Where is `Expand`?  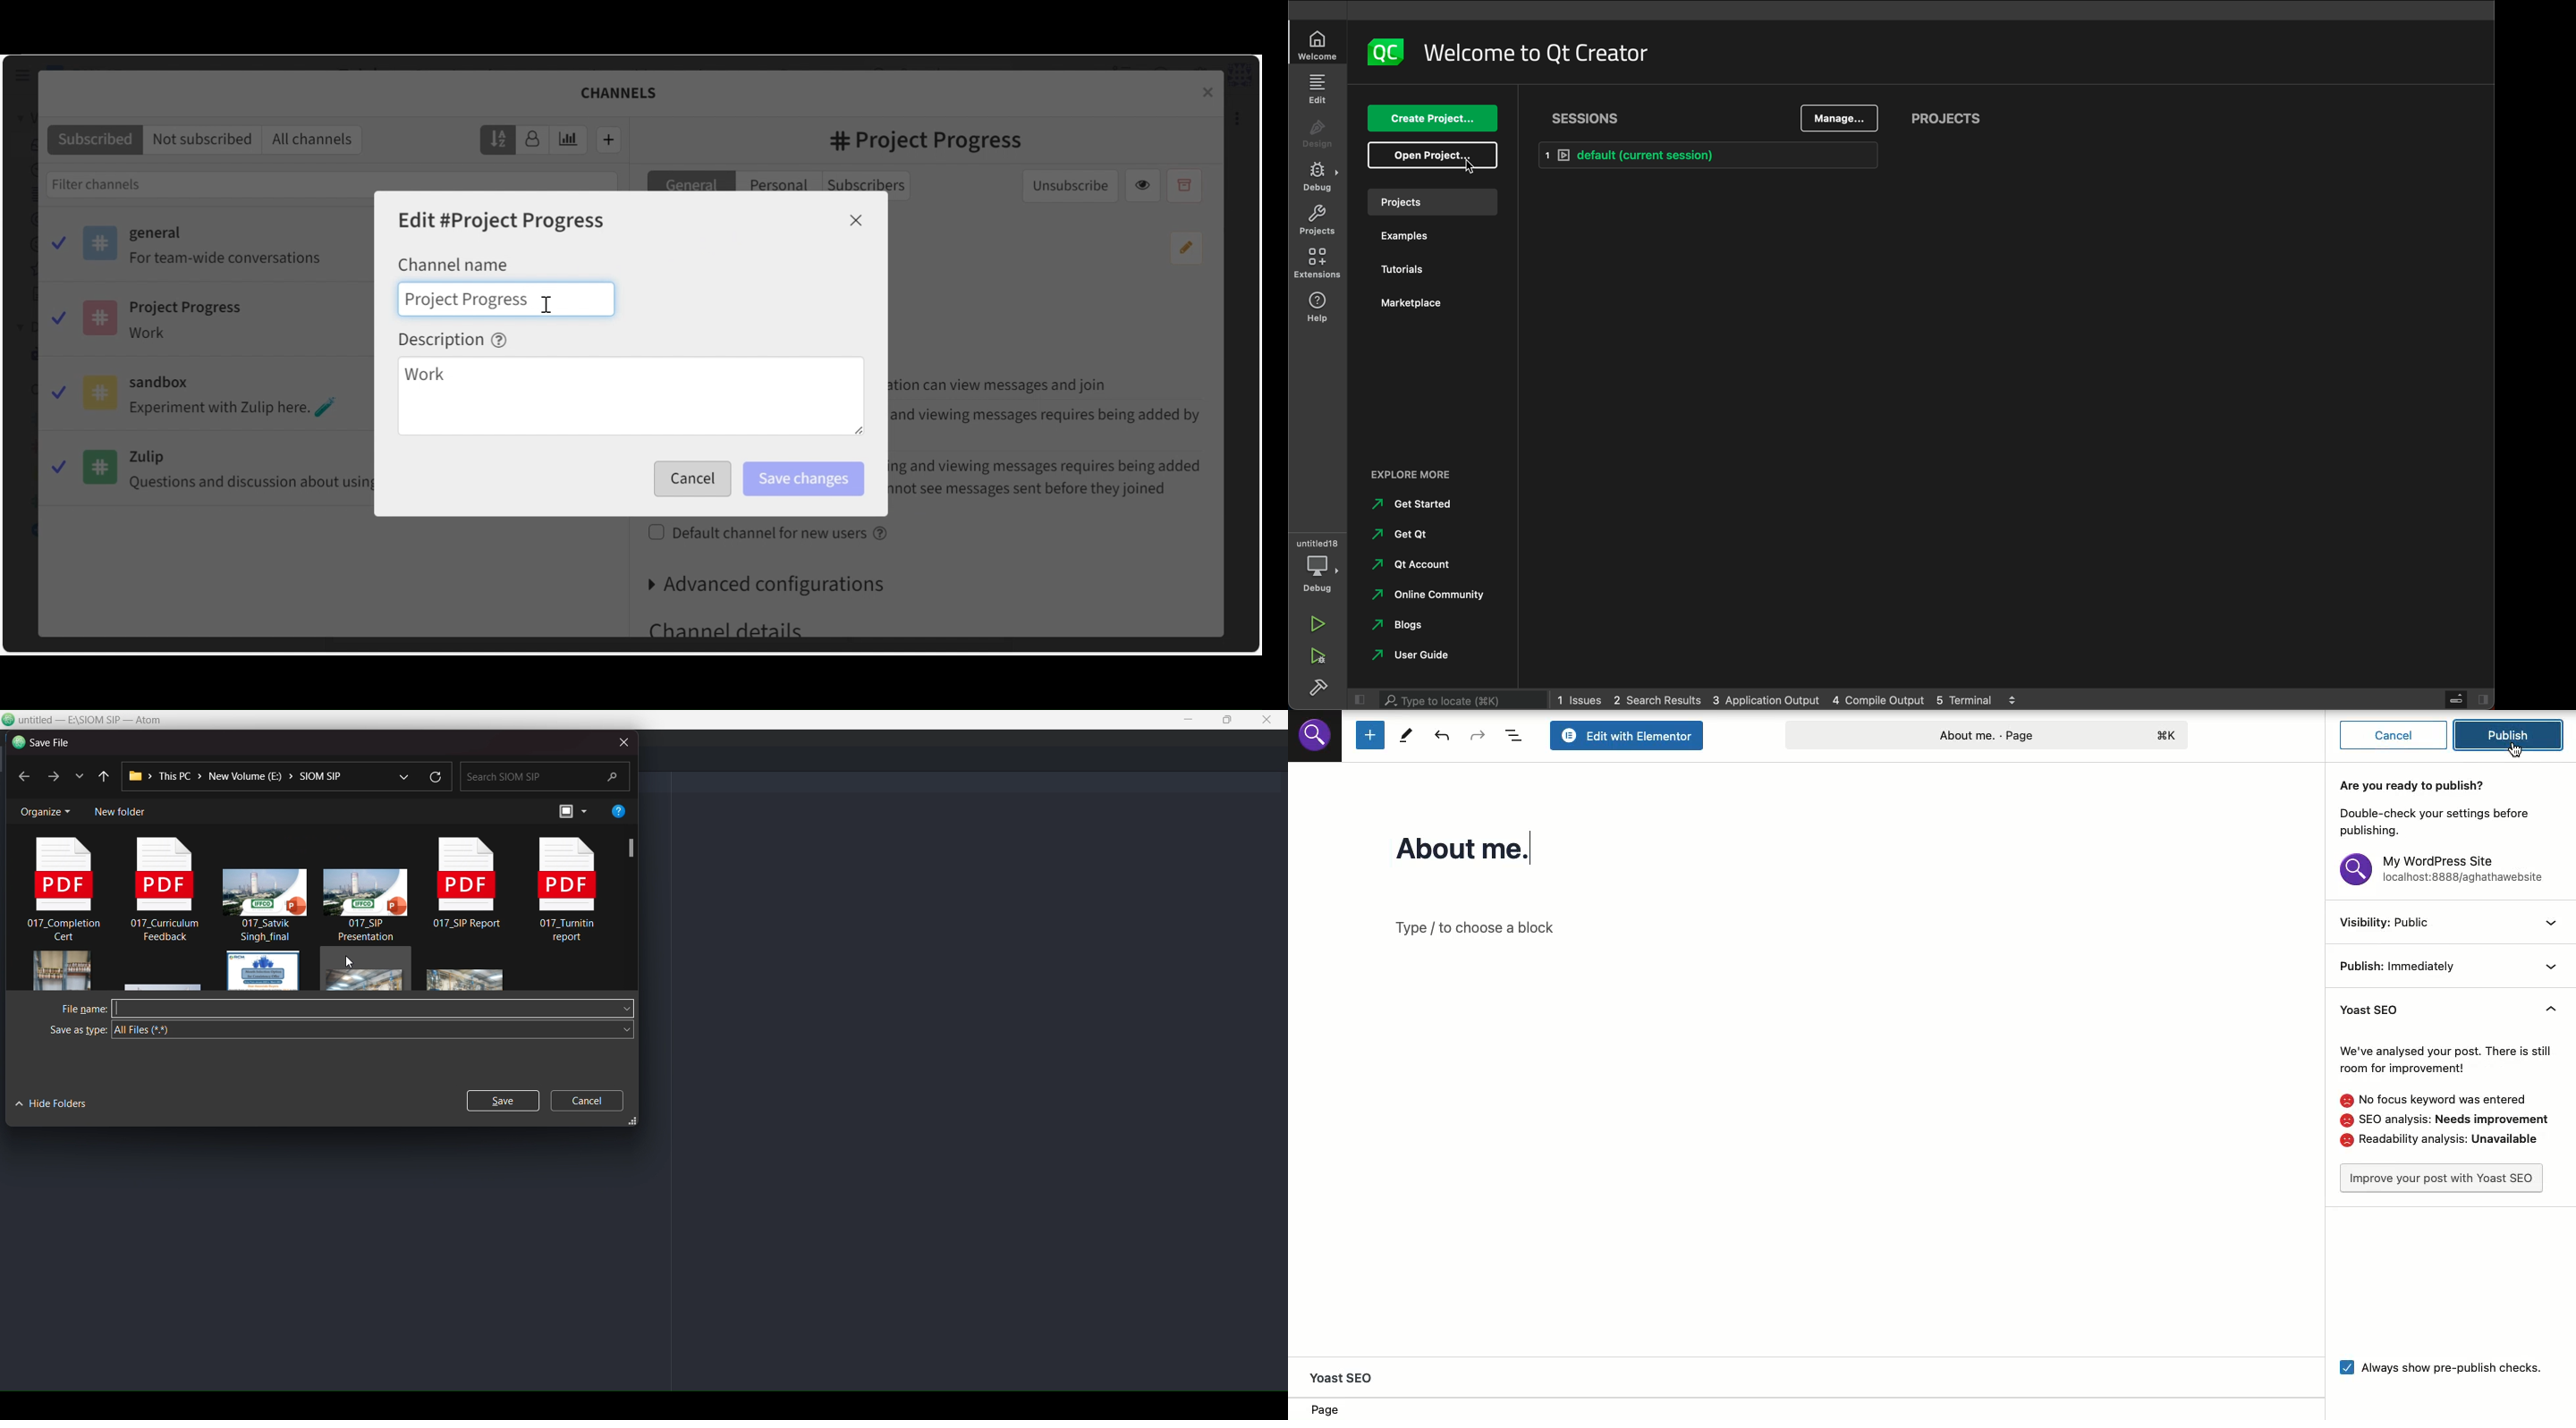 Expand is located at coordinates (2553, 926).